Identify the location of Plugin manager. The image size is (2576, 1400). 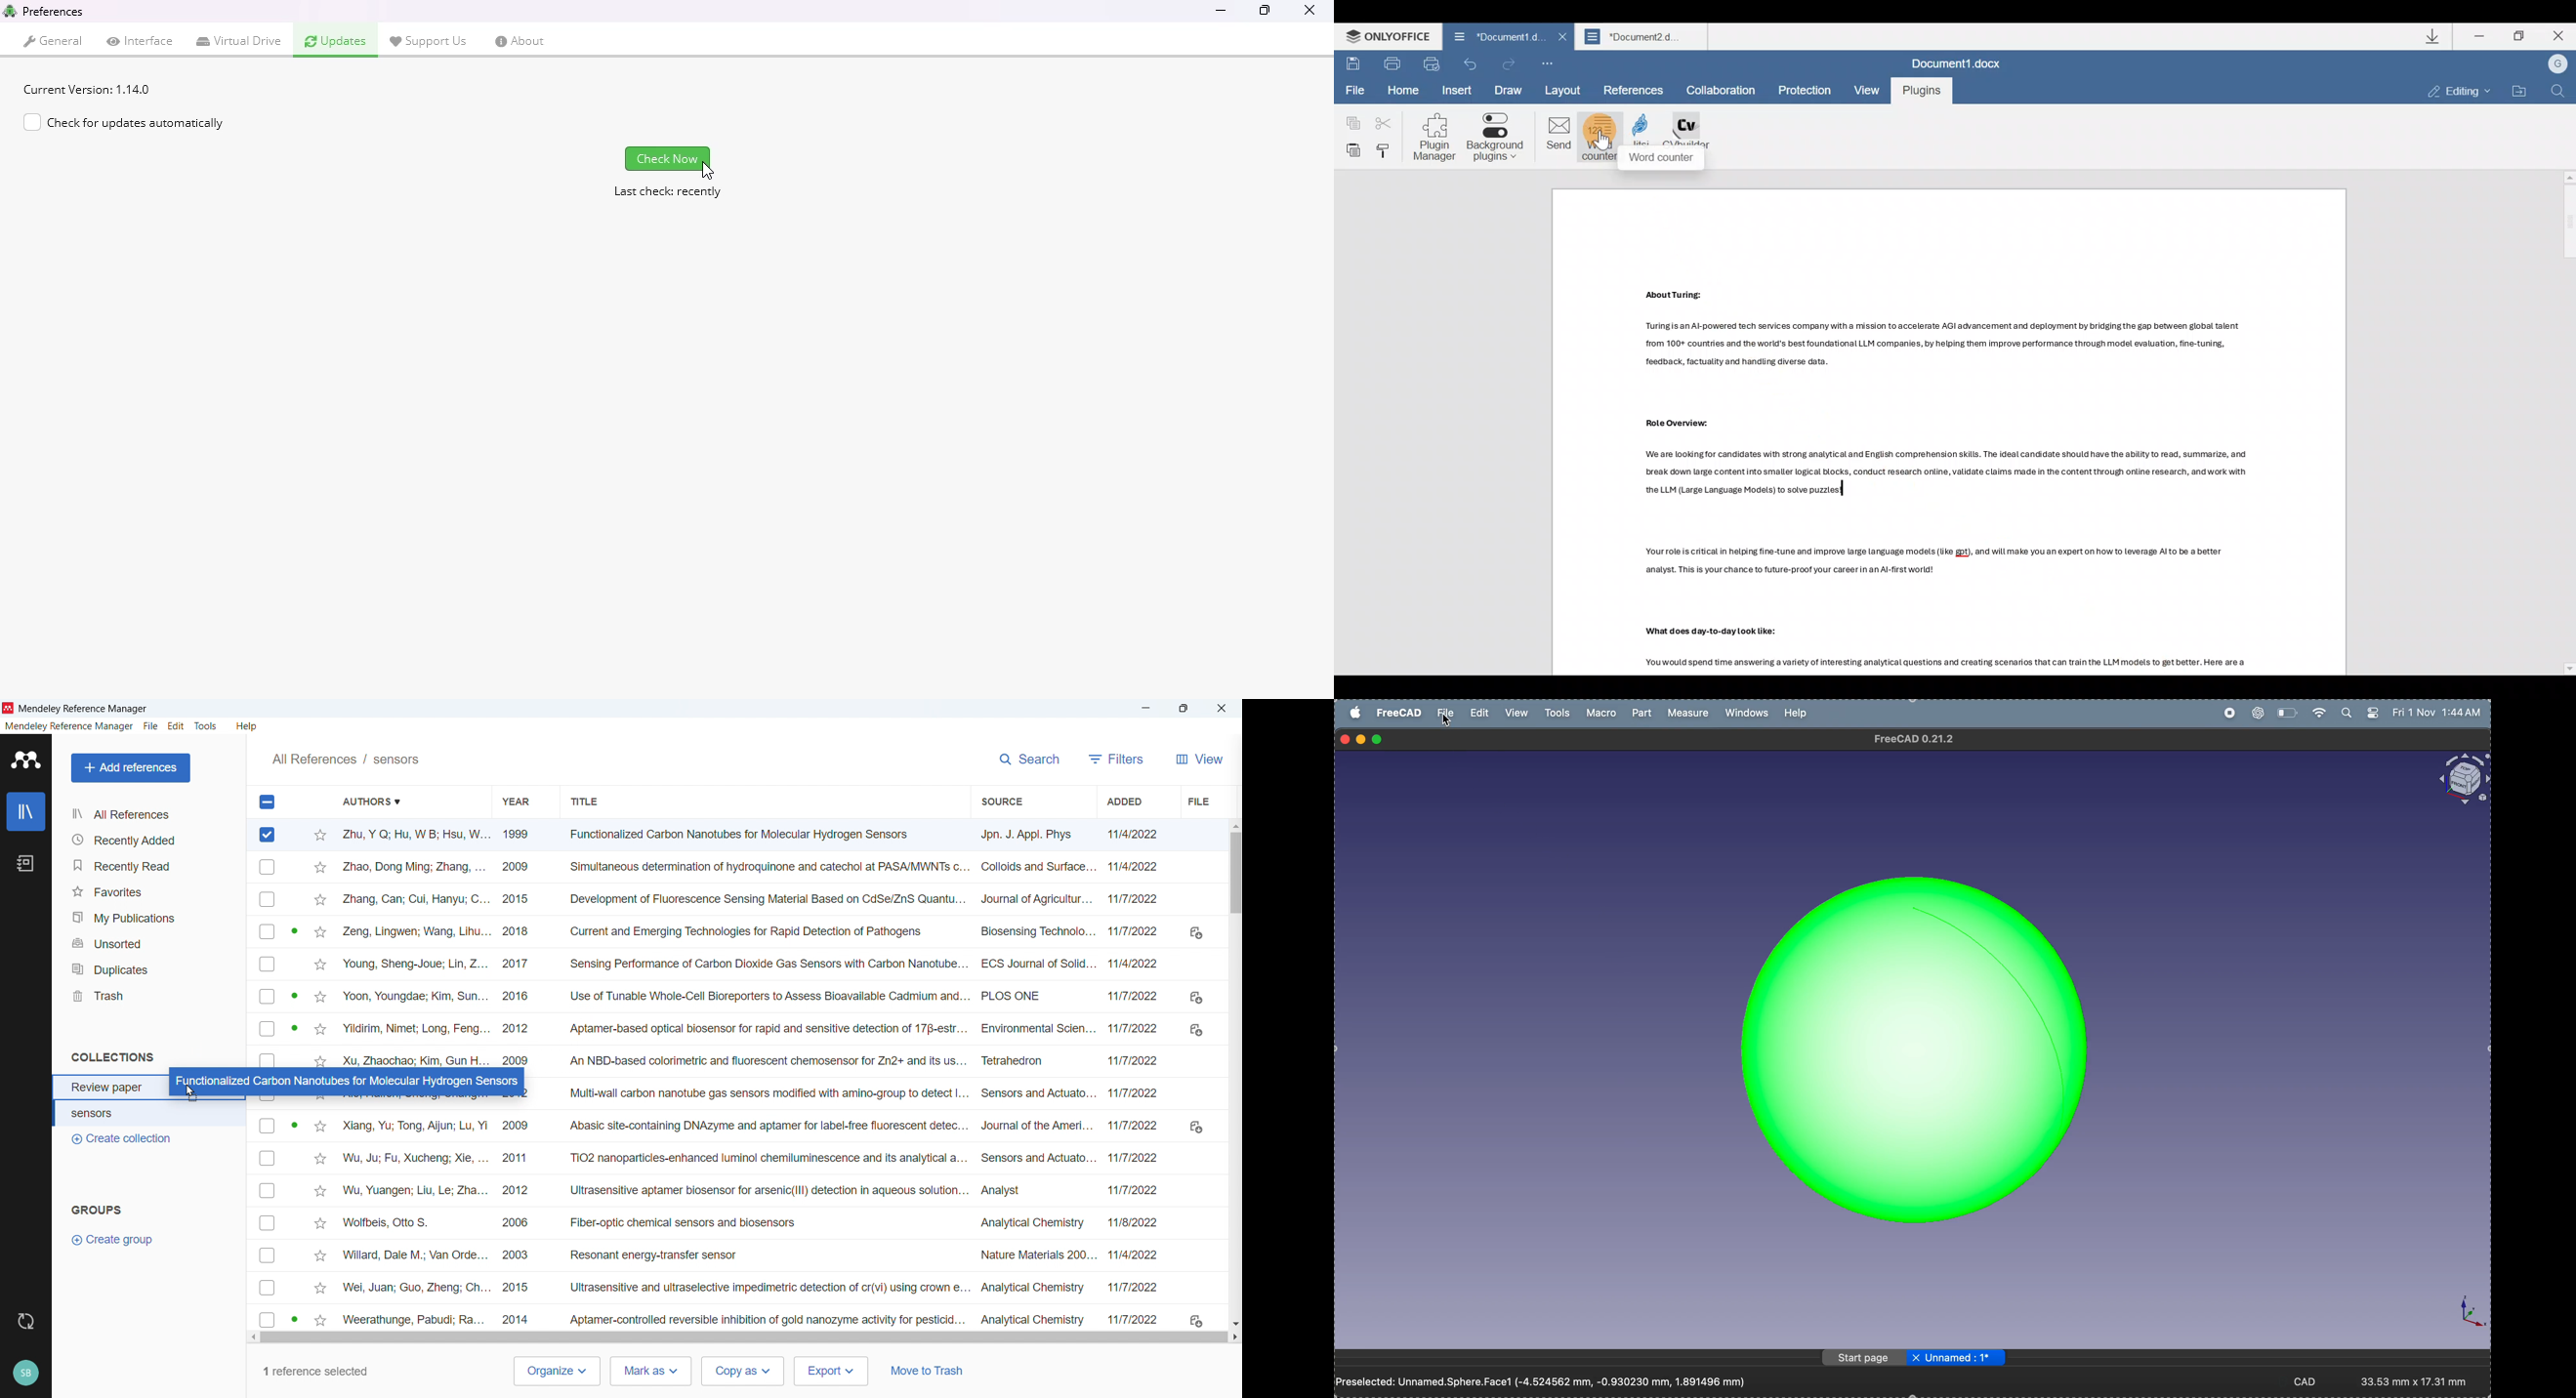
(1439, 137).